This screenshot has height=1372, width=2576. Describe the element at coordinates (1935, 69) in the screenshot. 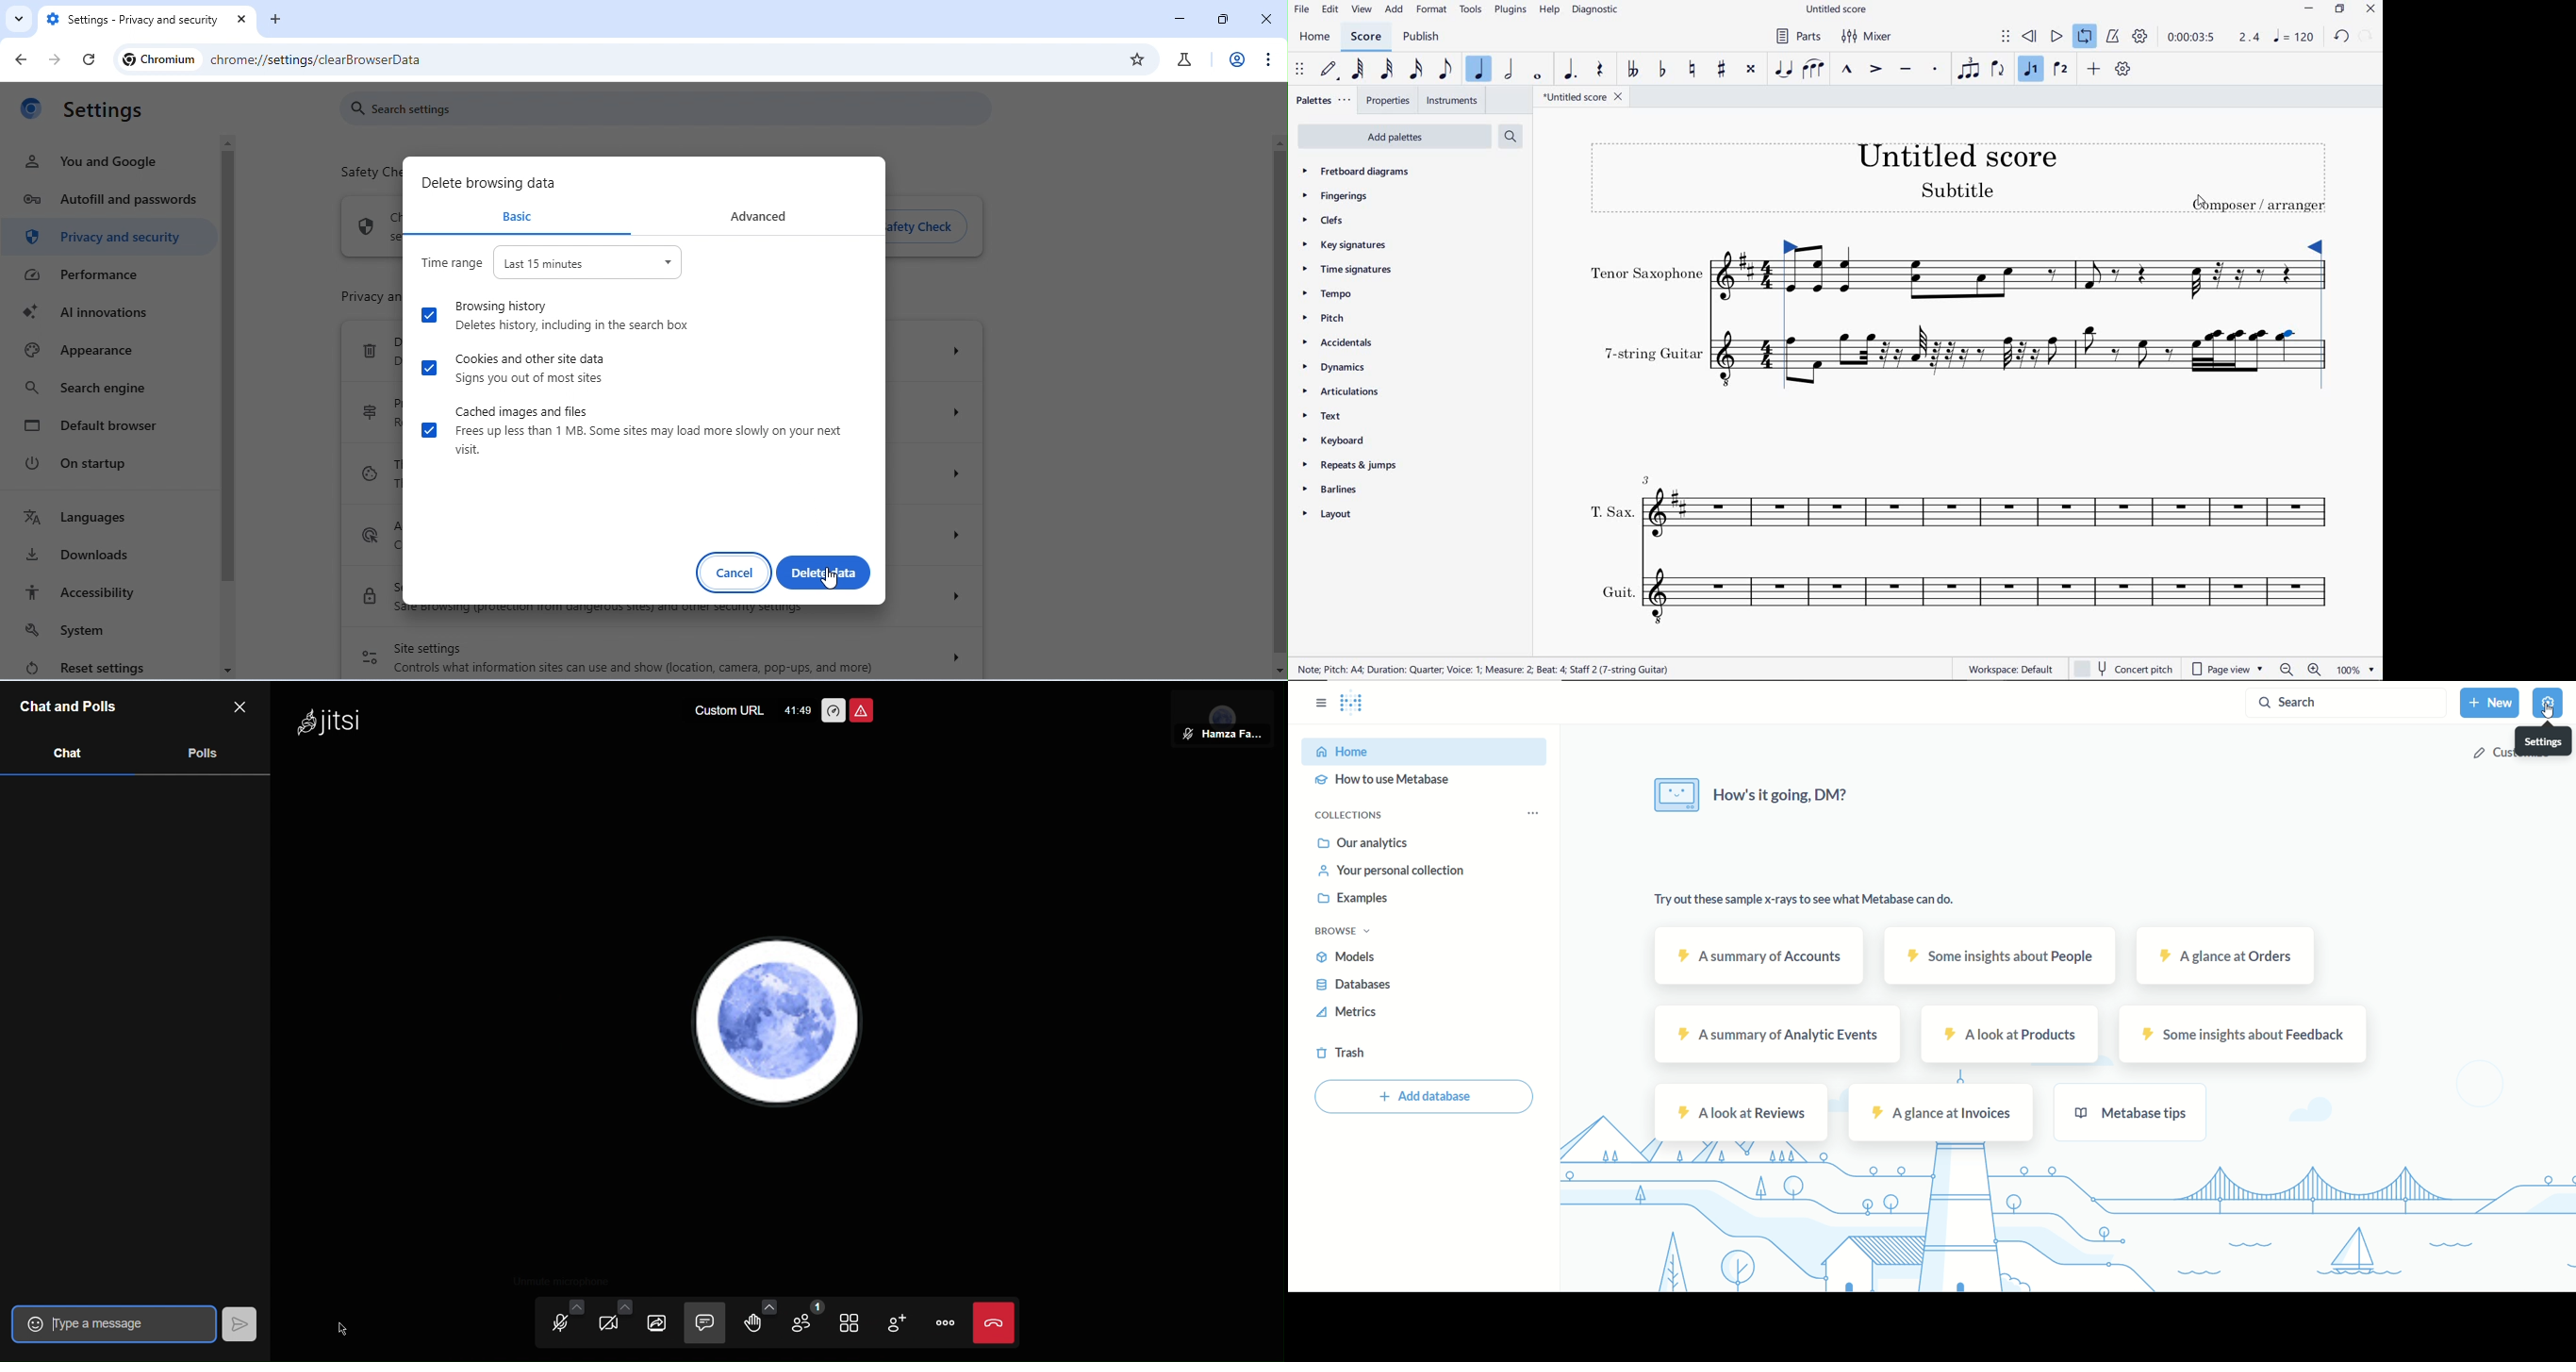

I see `STACCATO` at that location.